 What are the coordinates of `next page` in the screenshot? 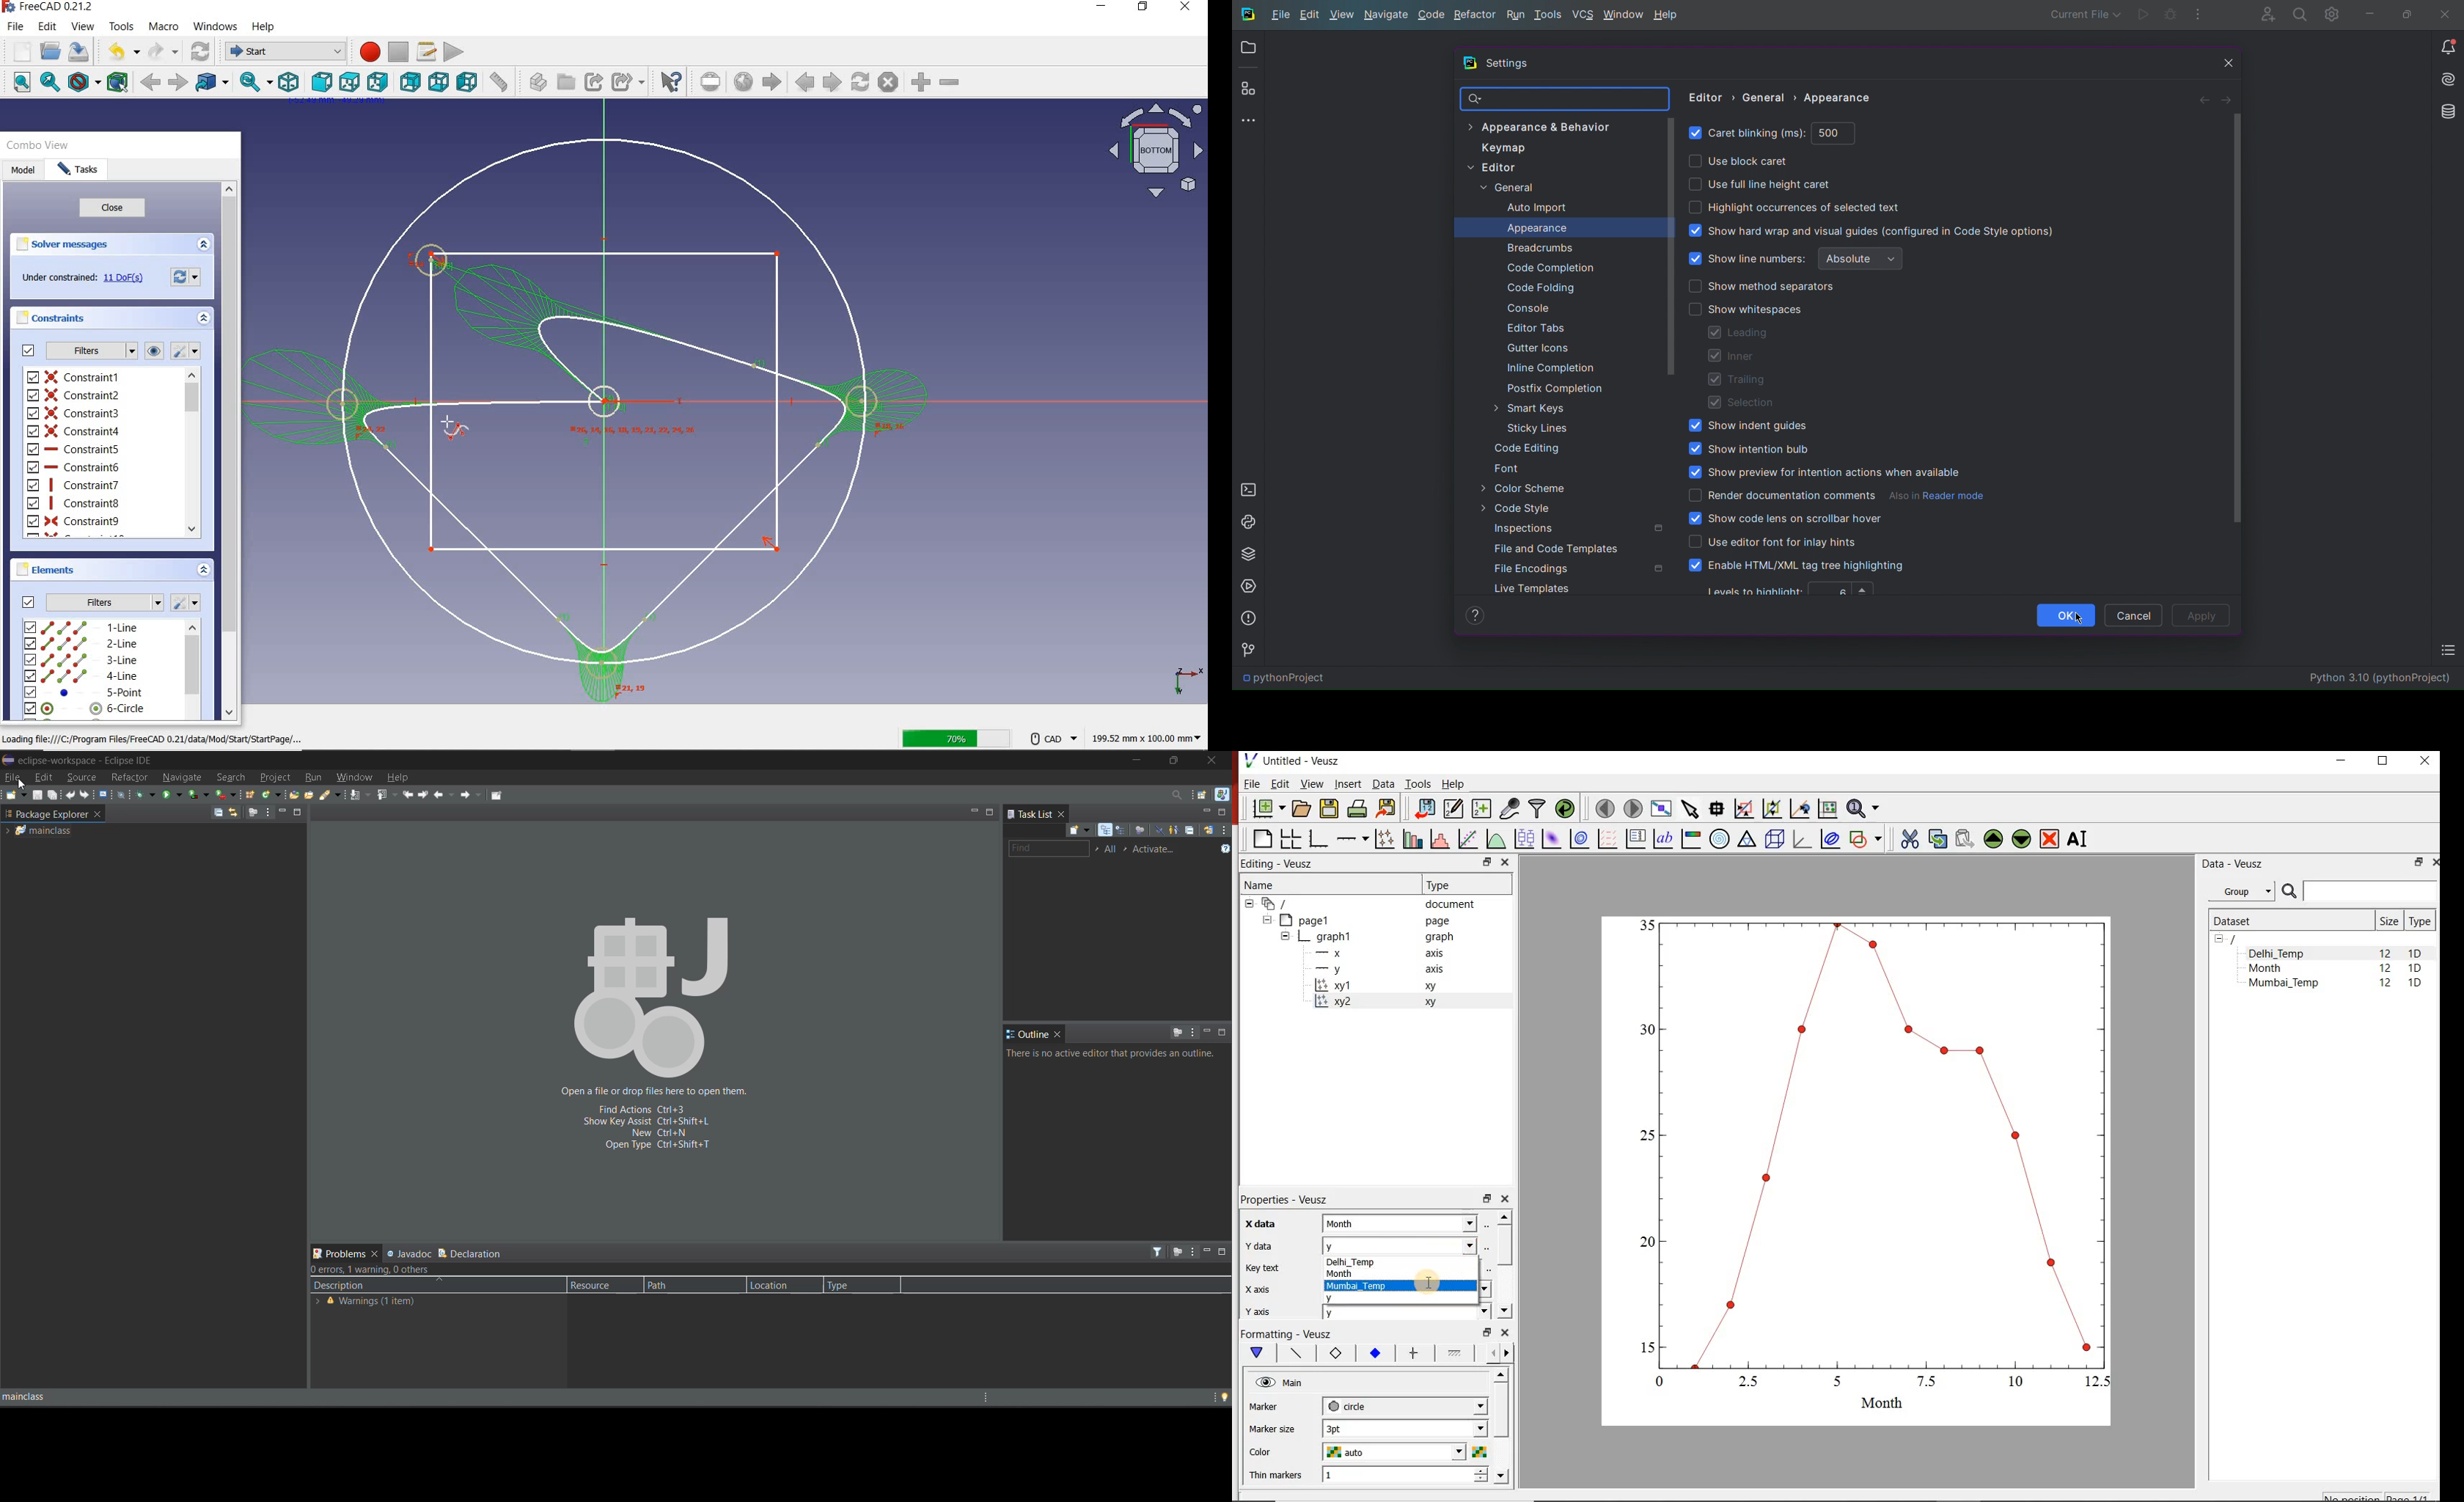 It's located at (831, 82).